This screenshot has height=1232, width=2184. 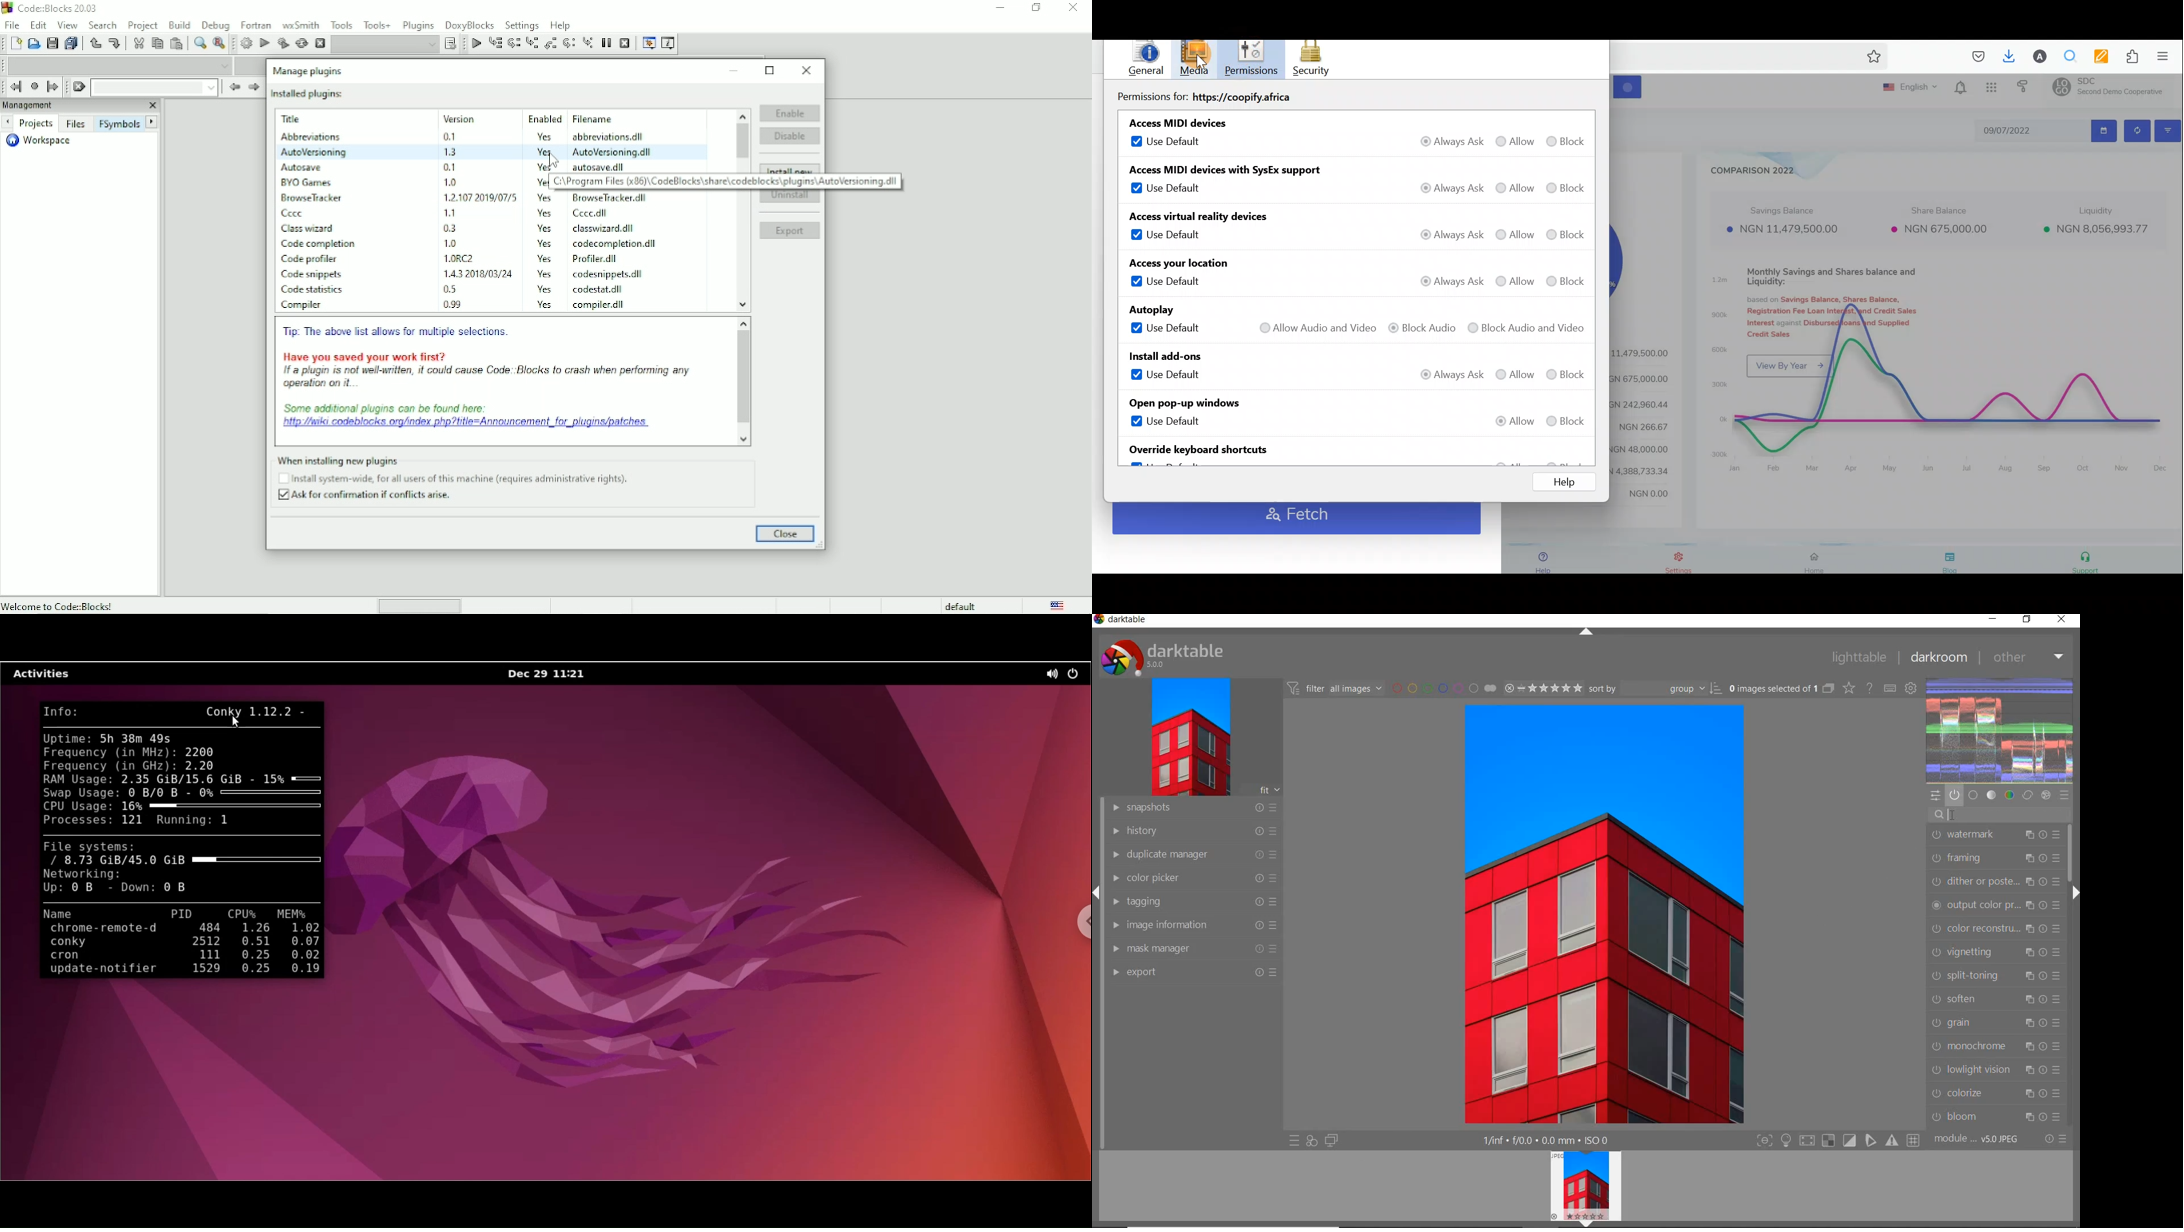 I want to click on Run, so click(x=265, y=43).